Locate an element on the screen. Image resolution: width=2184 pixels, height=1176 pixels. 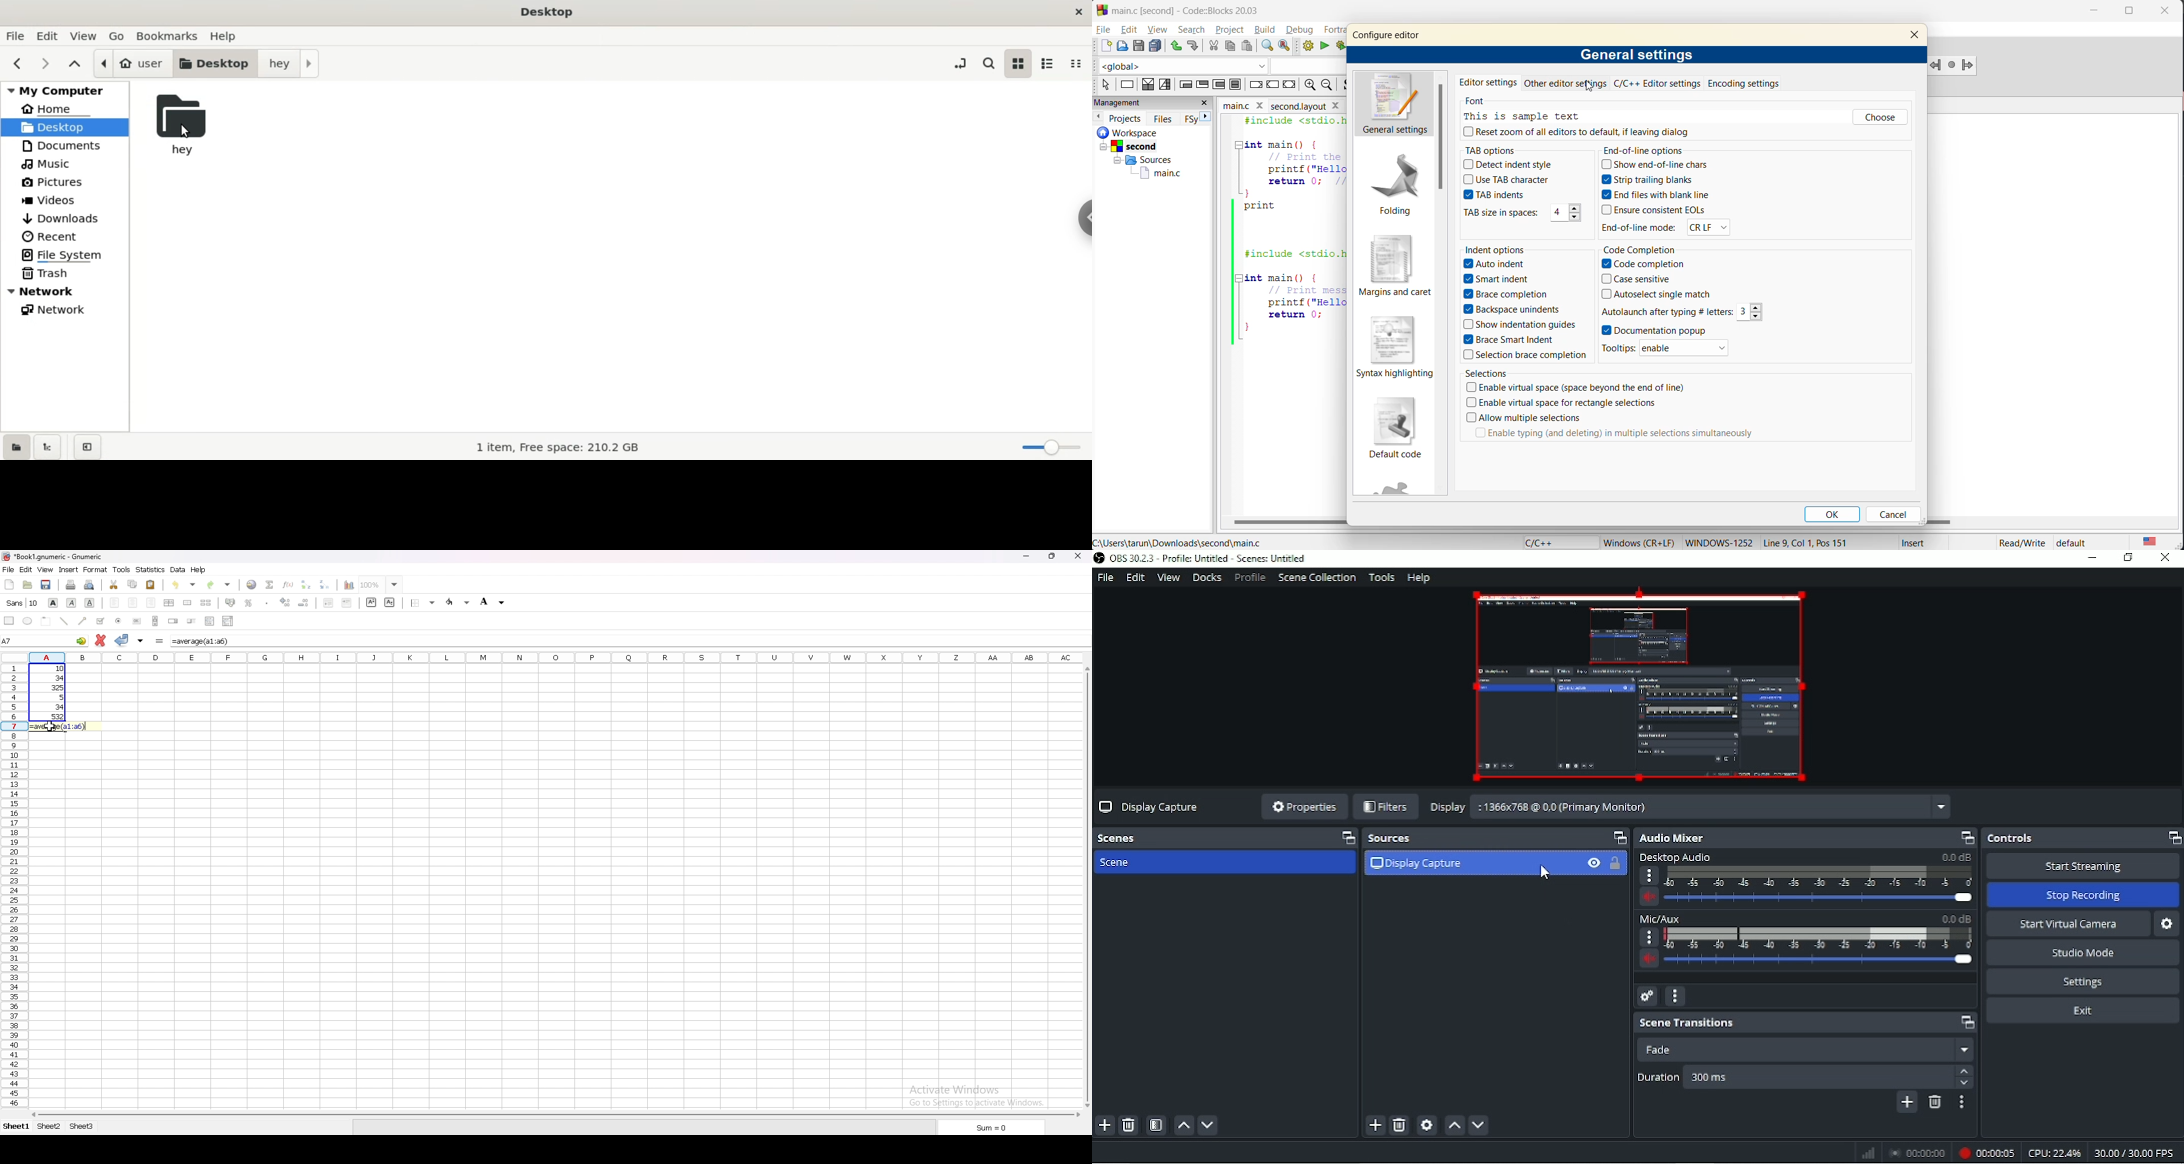
cursor is located at coordinates (50, 725).